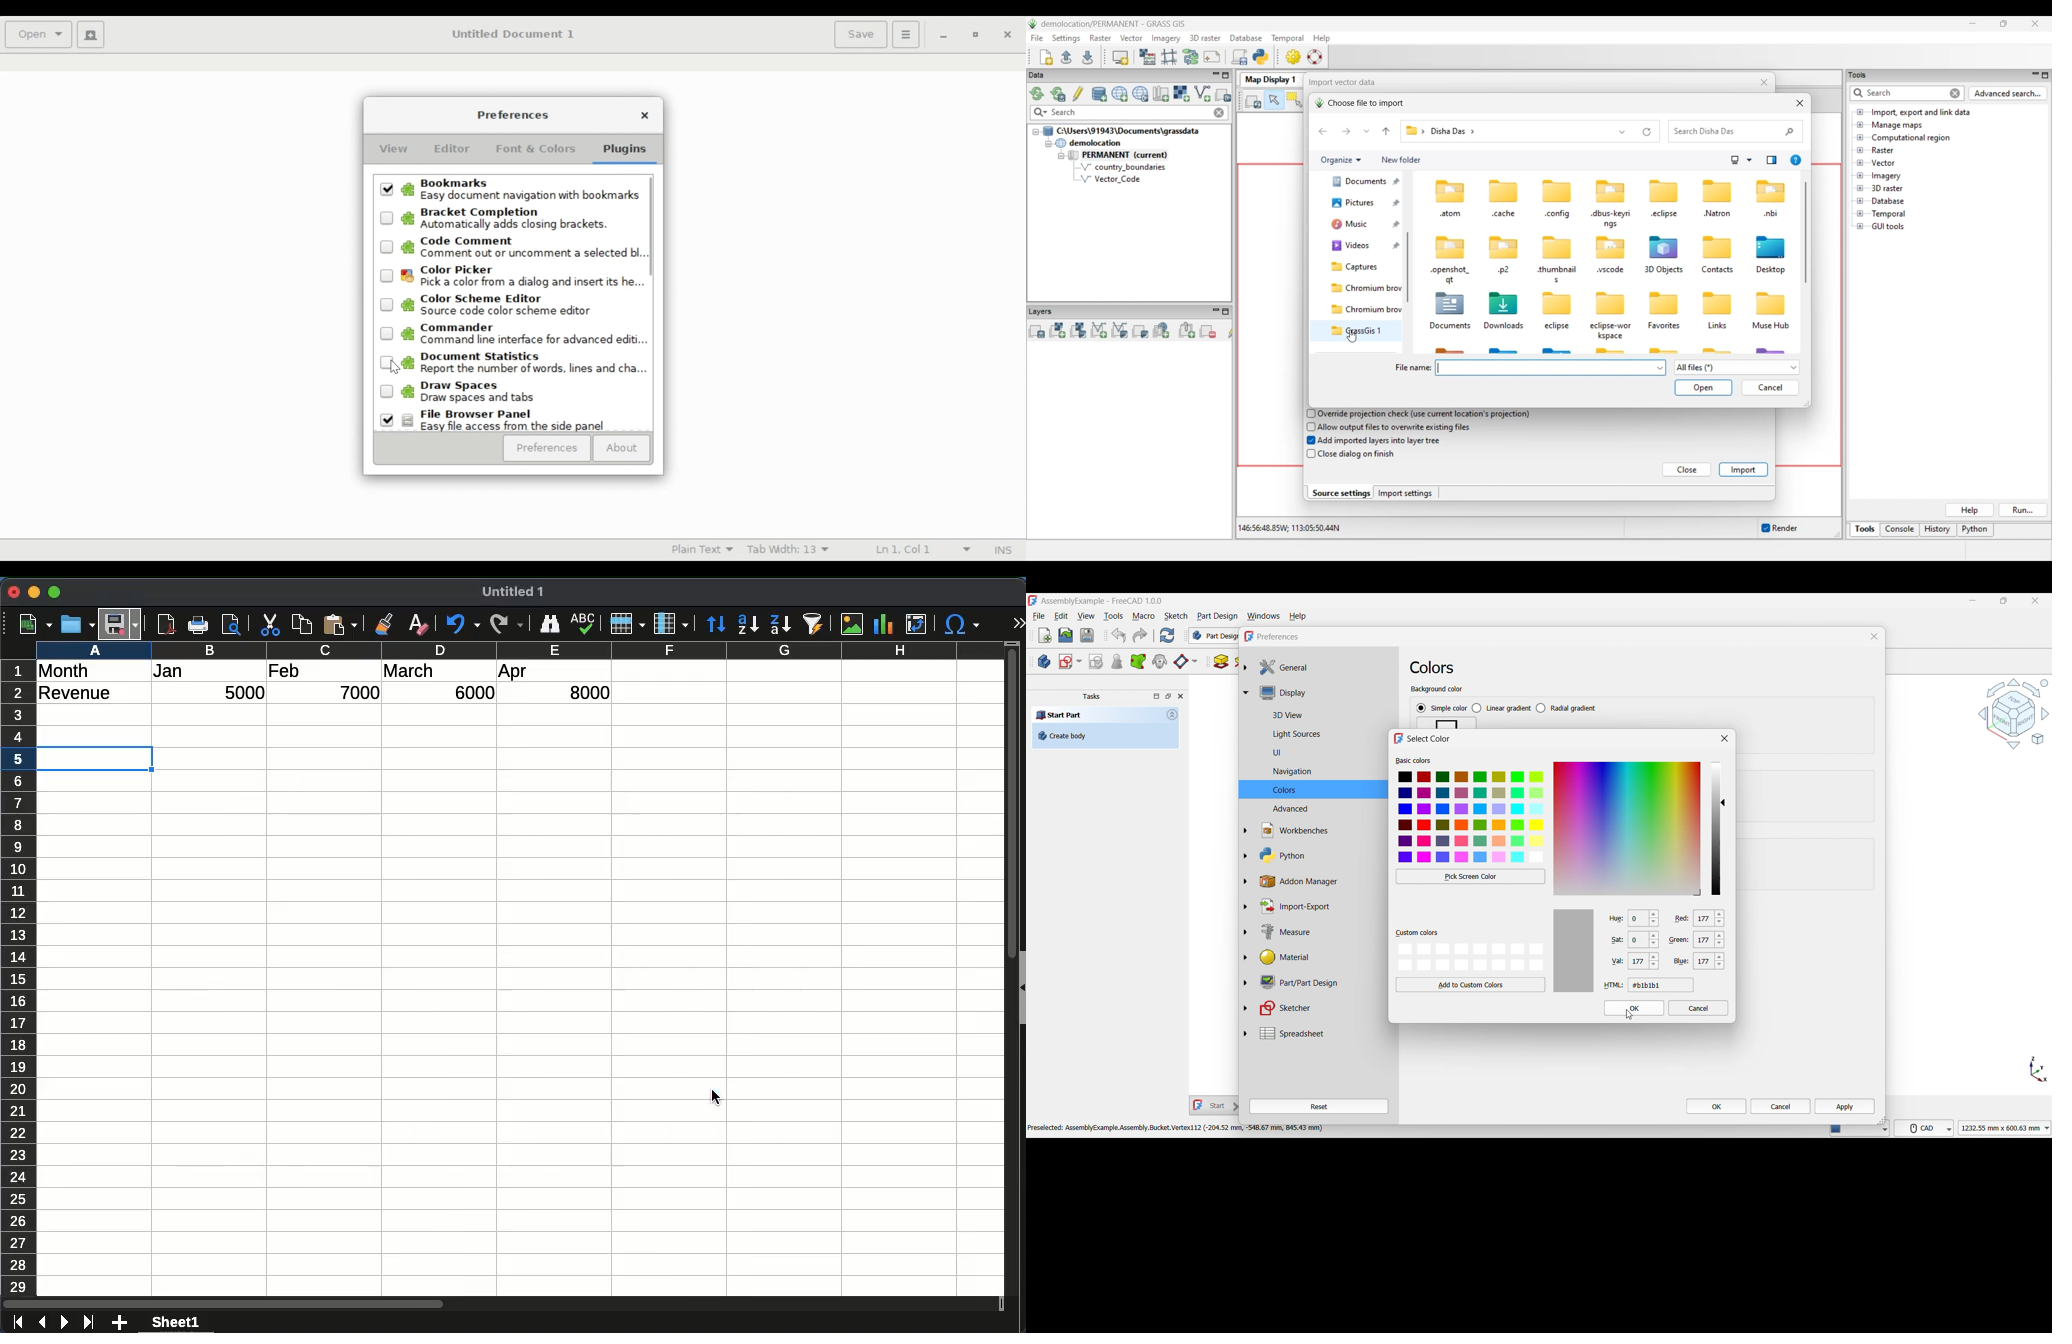 Image resolution: width=2072 pixels, height=1344 pixels. Describe the element at coordinates (1176, 616) in the screenshot. I see `Sketch menu` at that location.